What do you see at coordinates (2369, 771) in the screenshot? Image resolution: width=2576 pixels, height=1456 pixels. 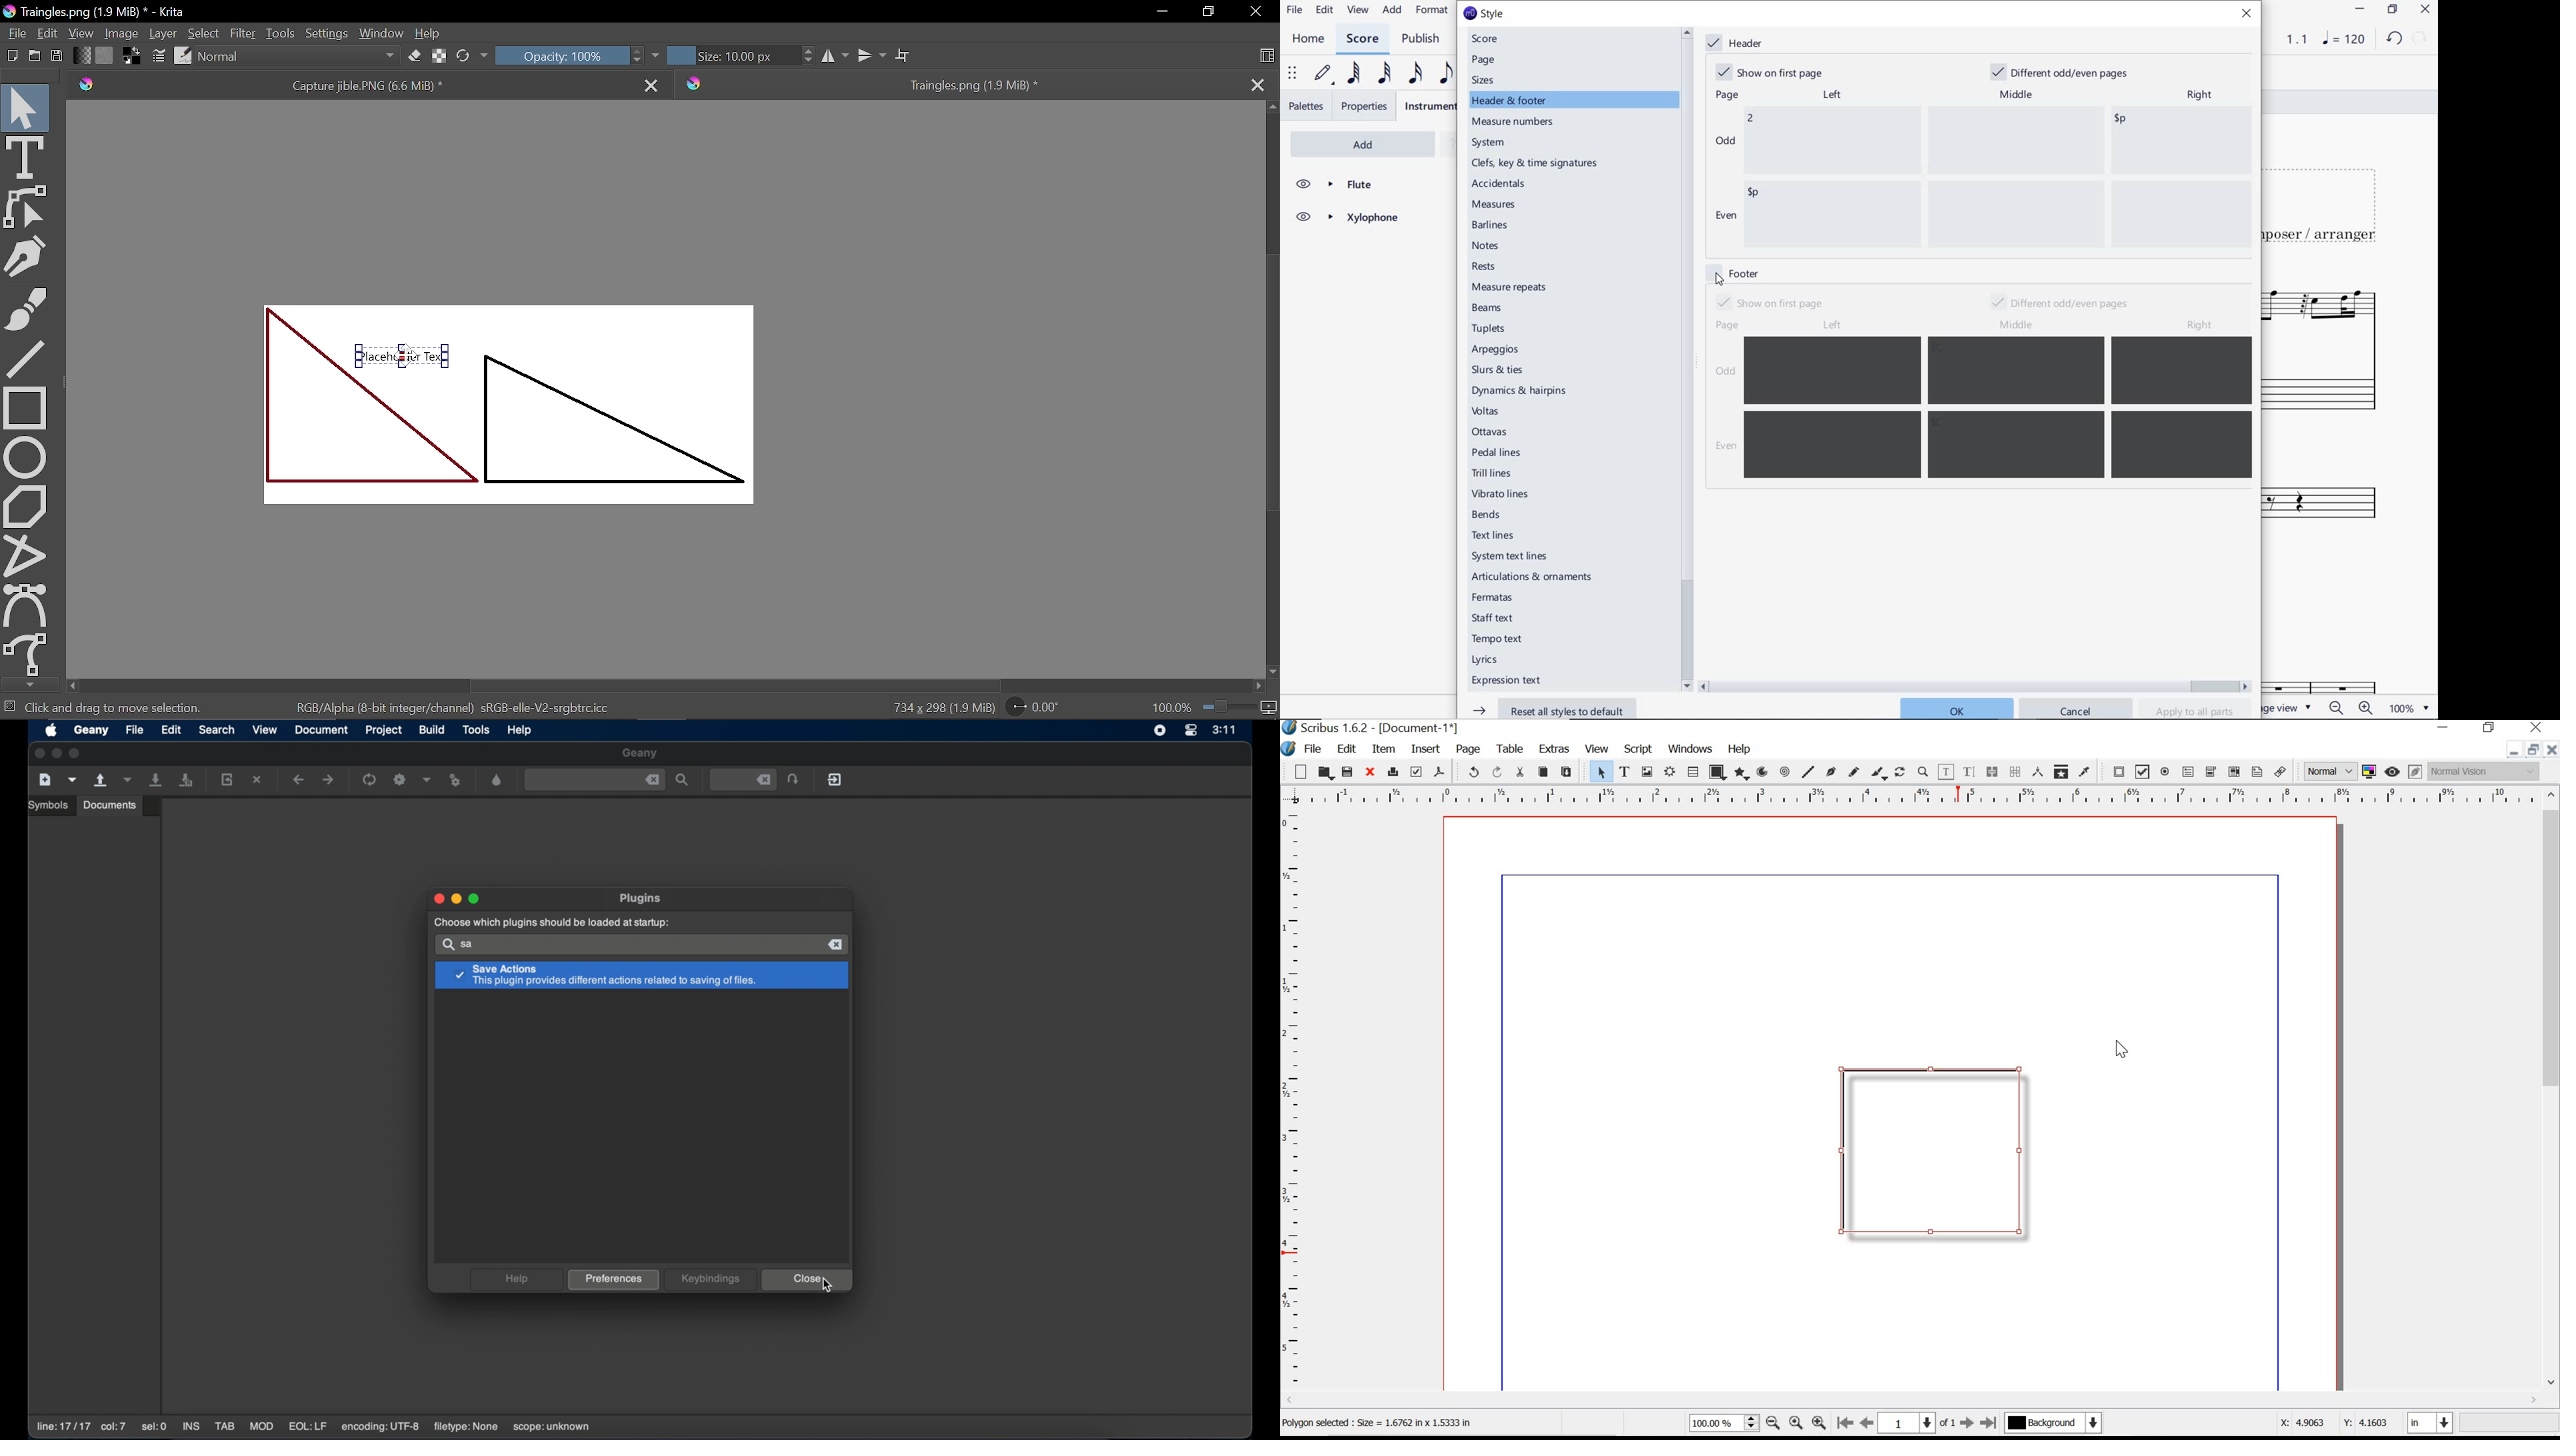 I see `toggle color management system` at bounding box center [2369, 771].